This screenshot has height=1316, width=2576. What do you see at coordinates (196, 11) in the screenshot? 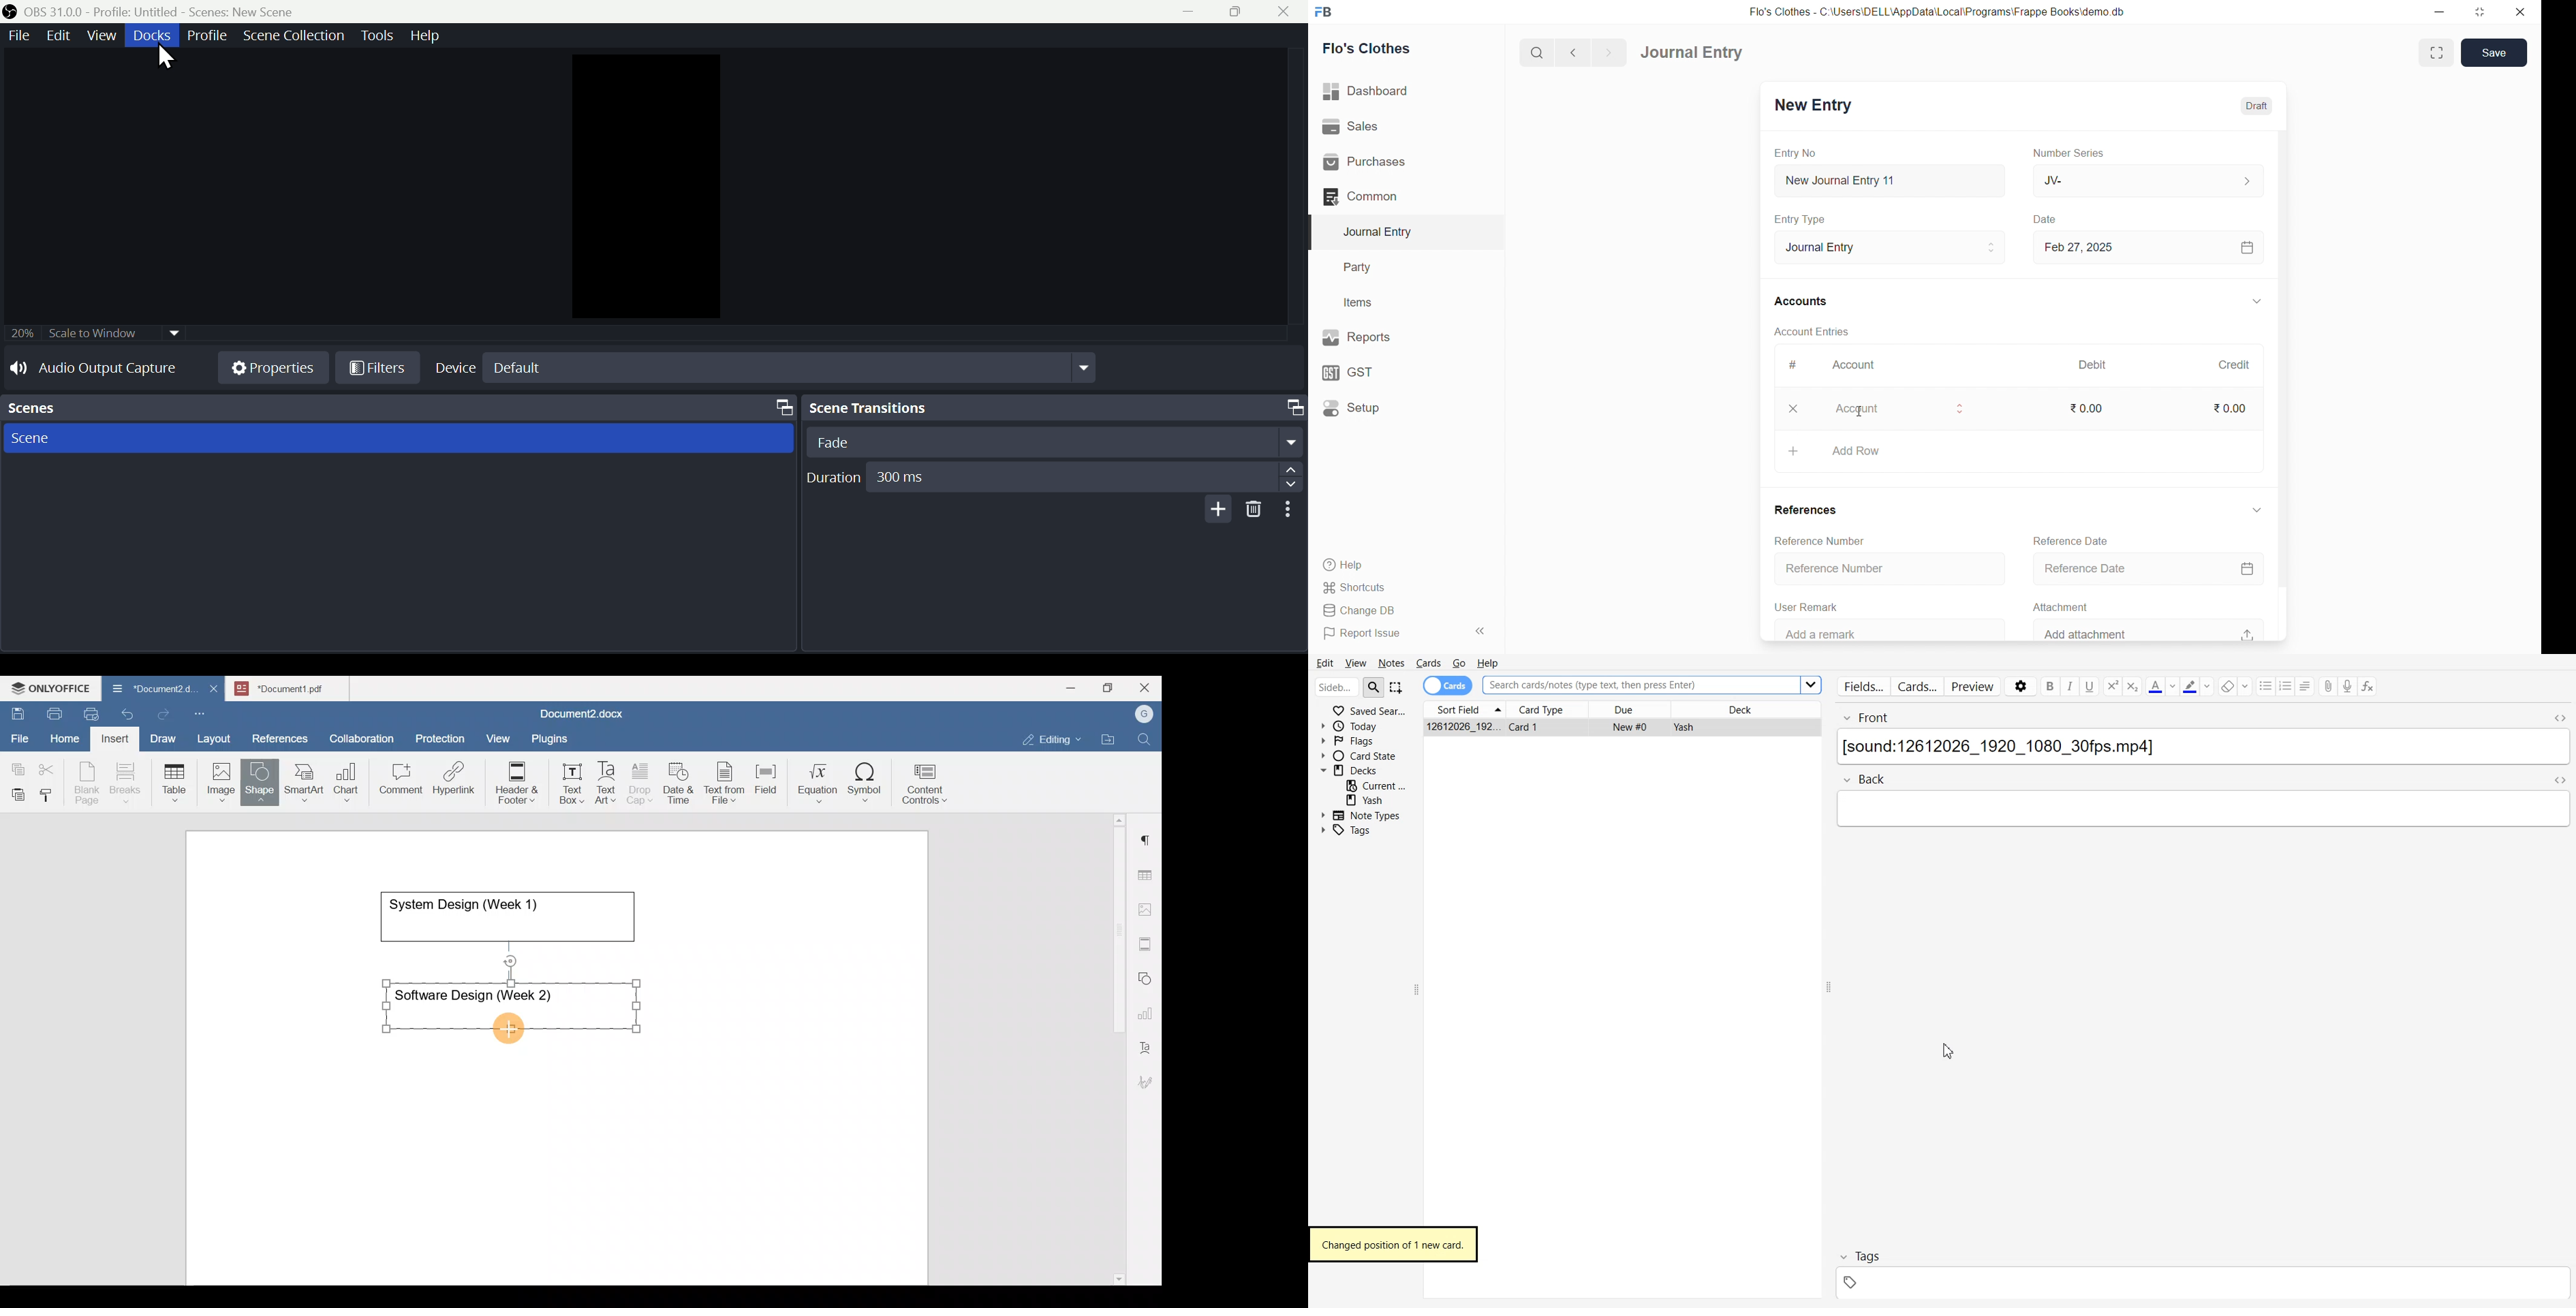
I see `OBS 31.0.0 - Profile. Untitled - Scenes. New Scene` at bounding box center [196, 11].